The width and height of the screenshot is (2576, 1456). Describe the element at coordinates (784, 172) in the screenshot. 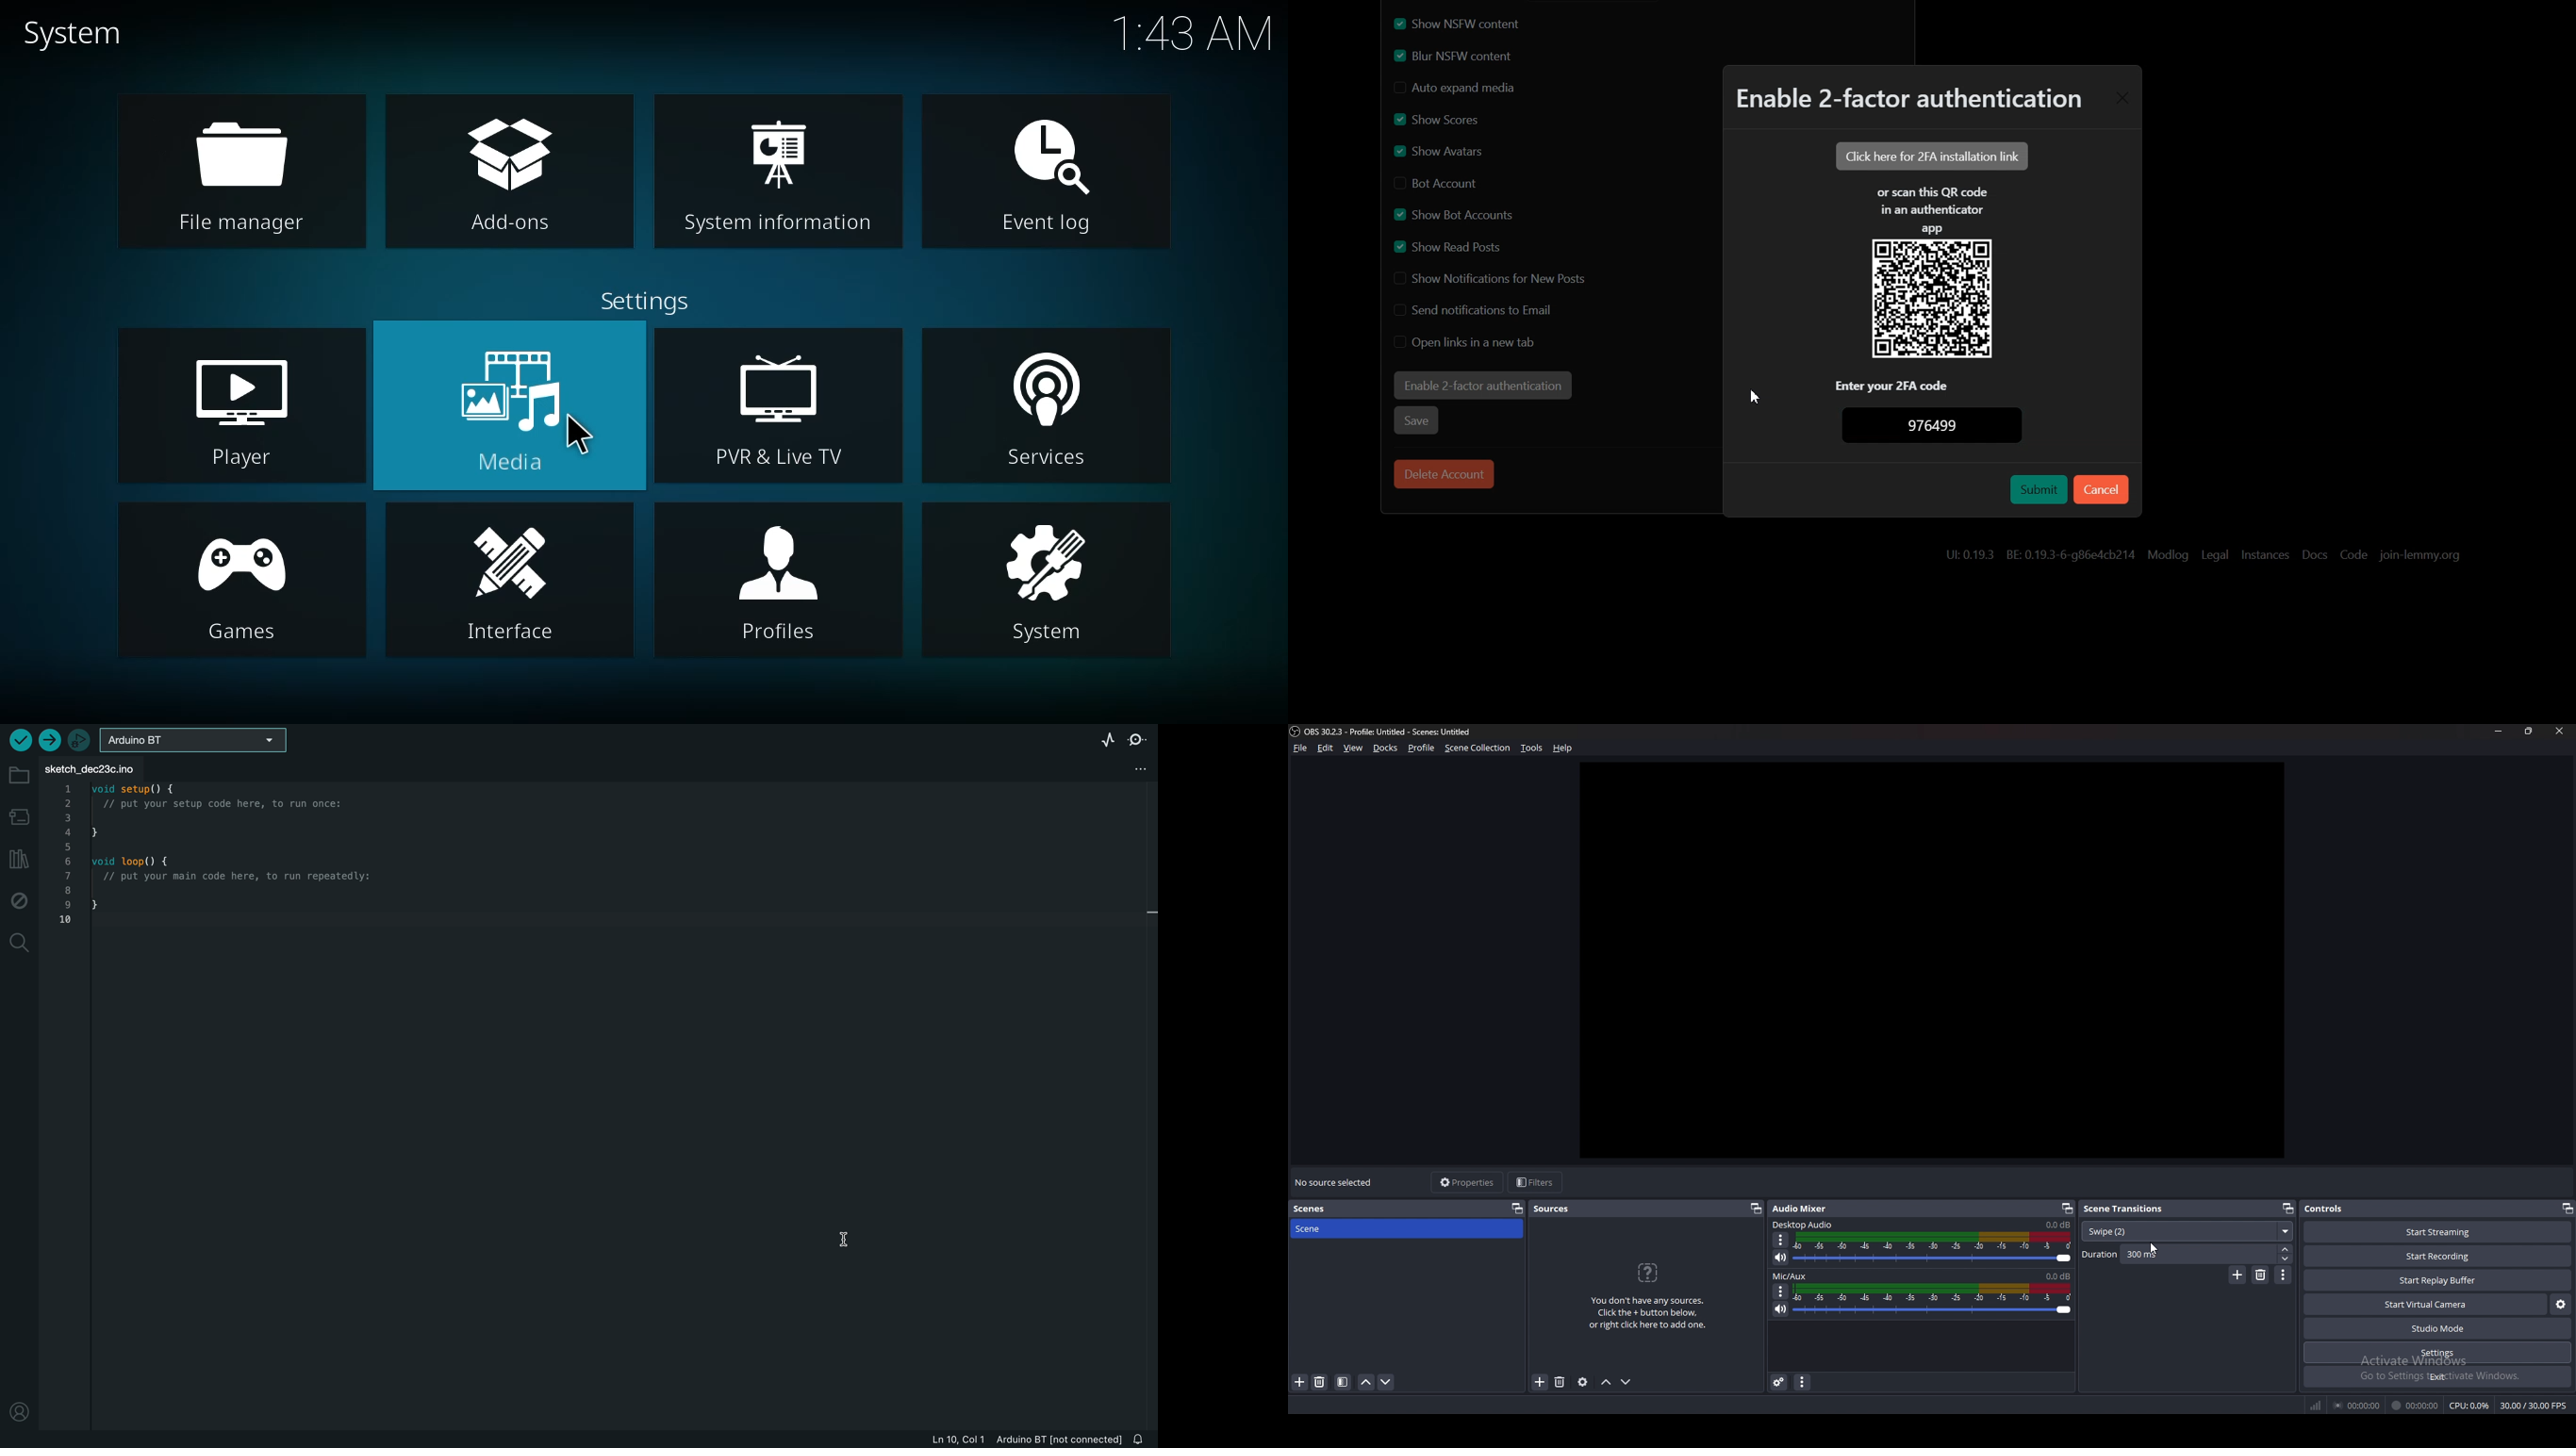

I see `system information` at that location.